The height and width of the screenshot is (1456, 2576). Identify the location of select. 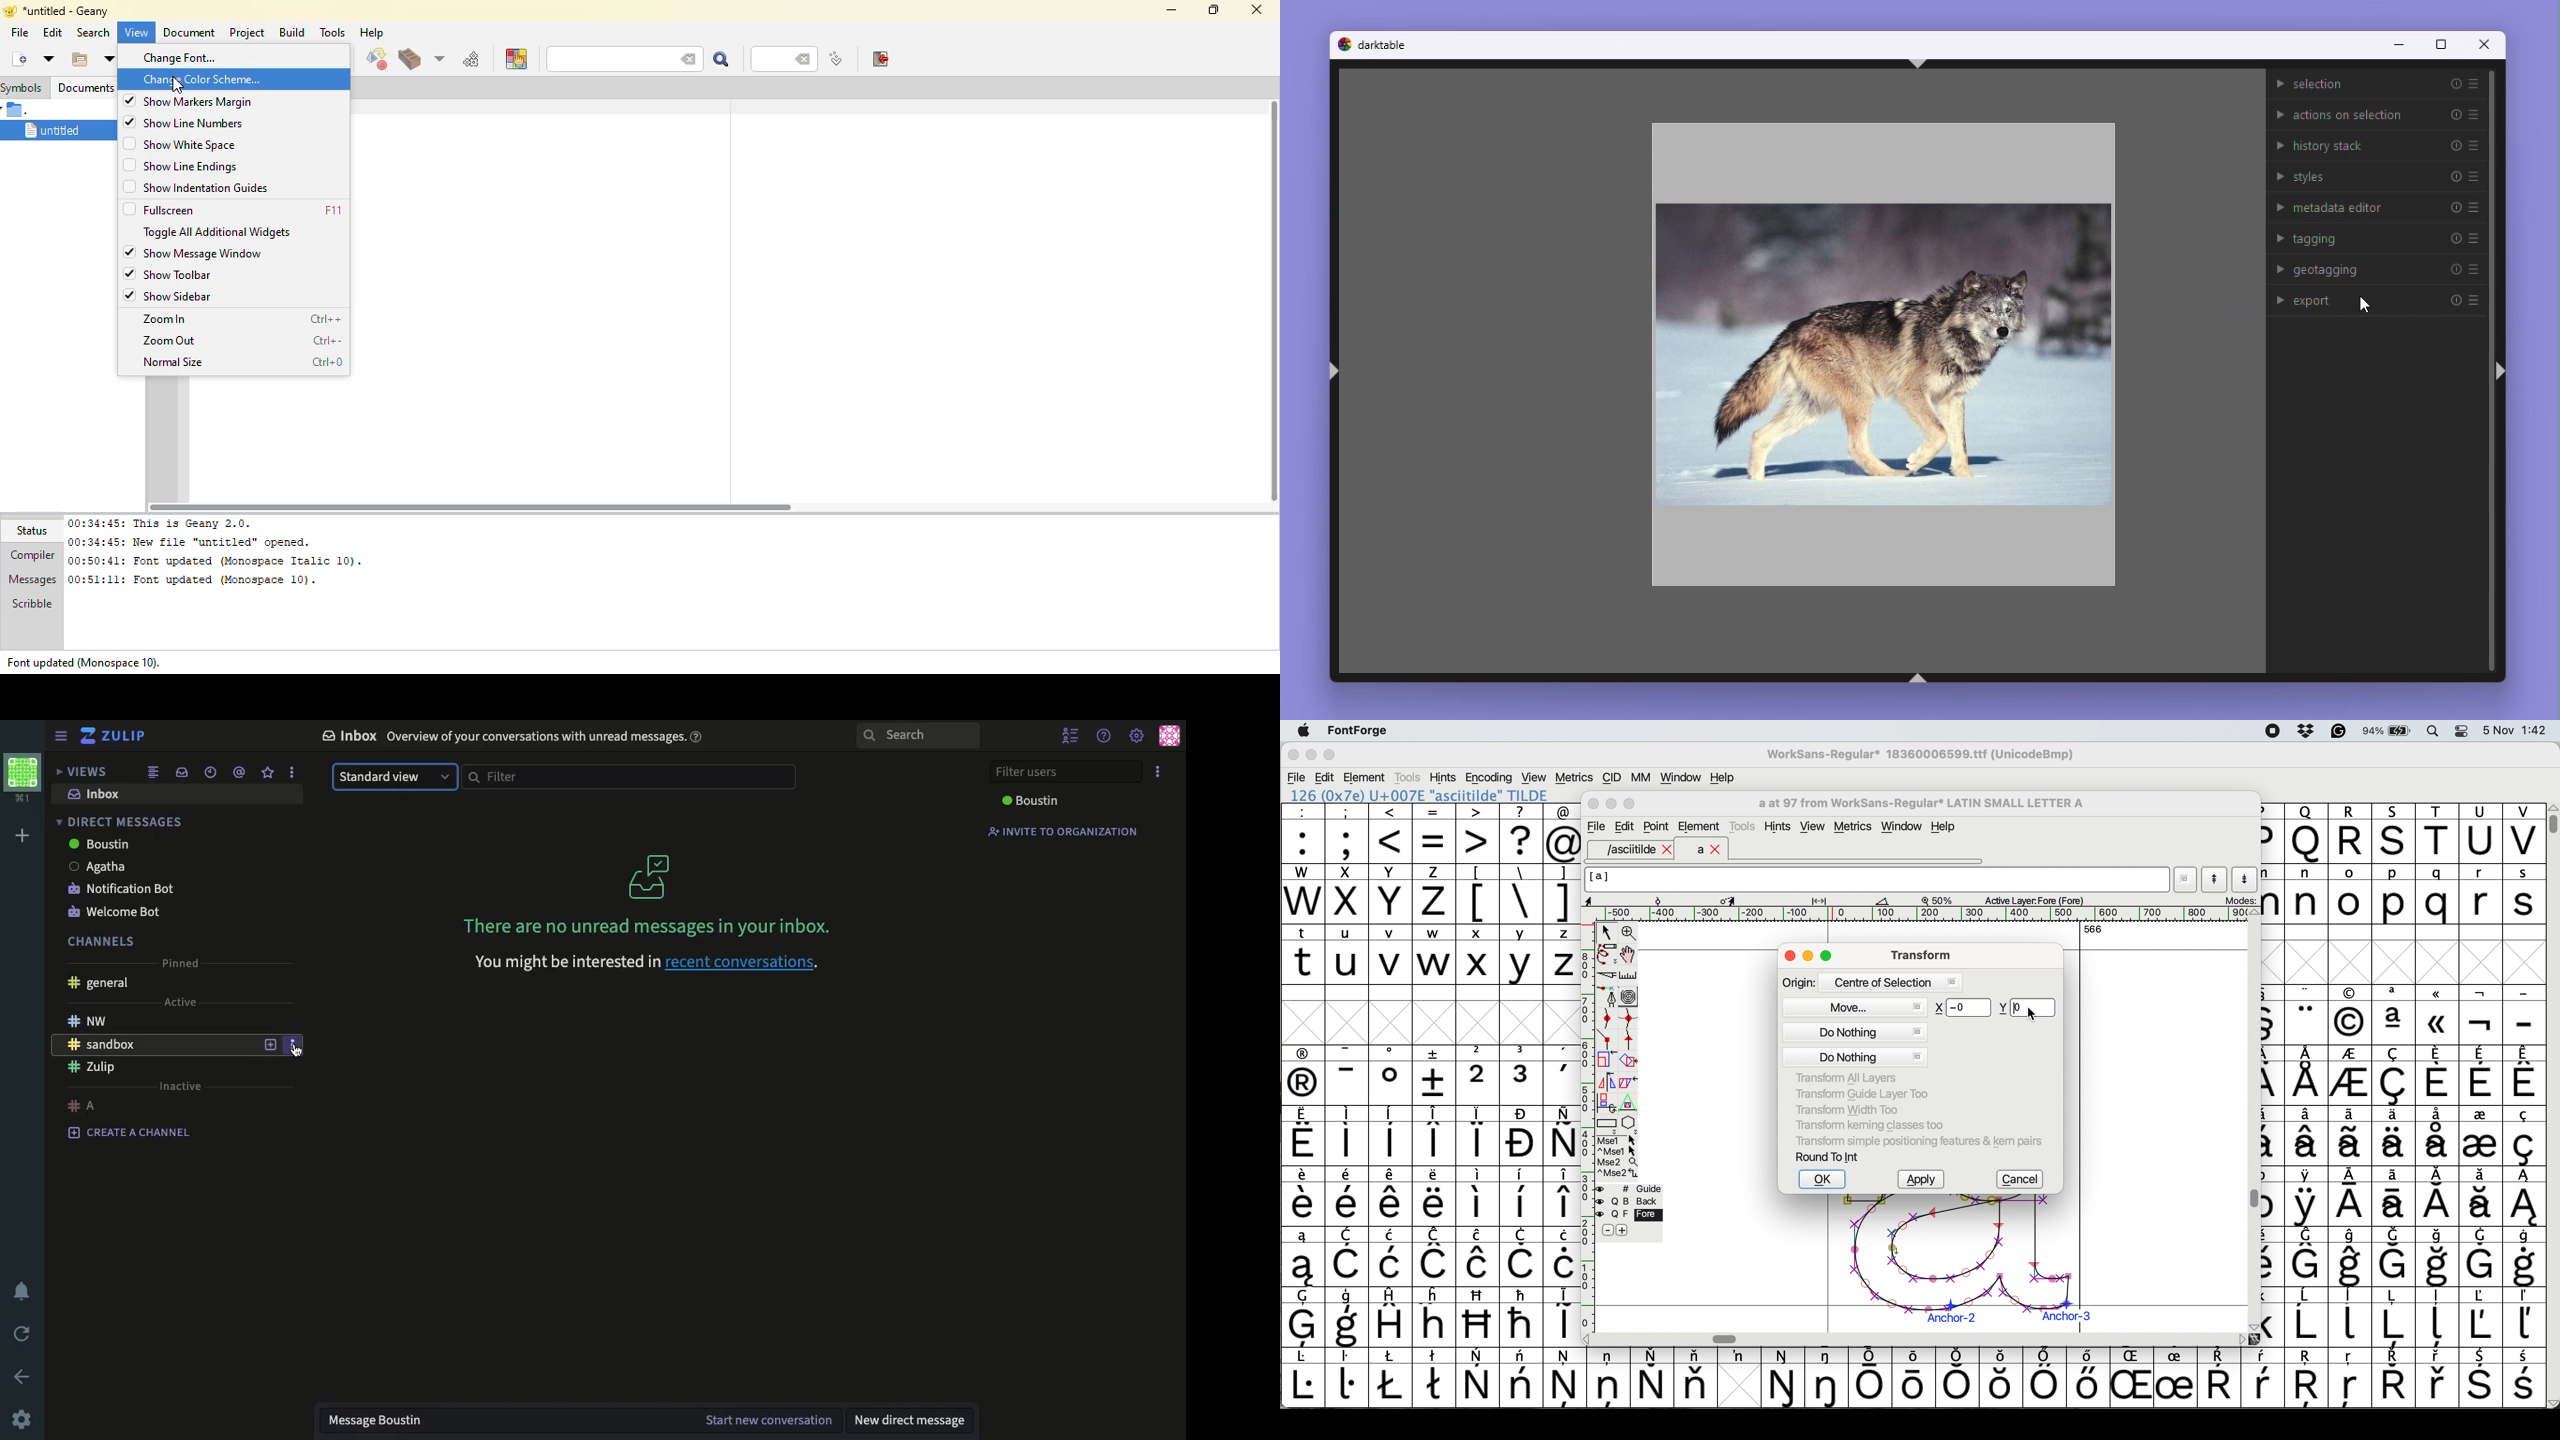
(1608, 931).